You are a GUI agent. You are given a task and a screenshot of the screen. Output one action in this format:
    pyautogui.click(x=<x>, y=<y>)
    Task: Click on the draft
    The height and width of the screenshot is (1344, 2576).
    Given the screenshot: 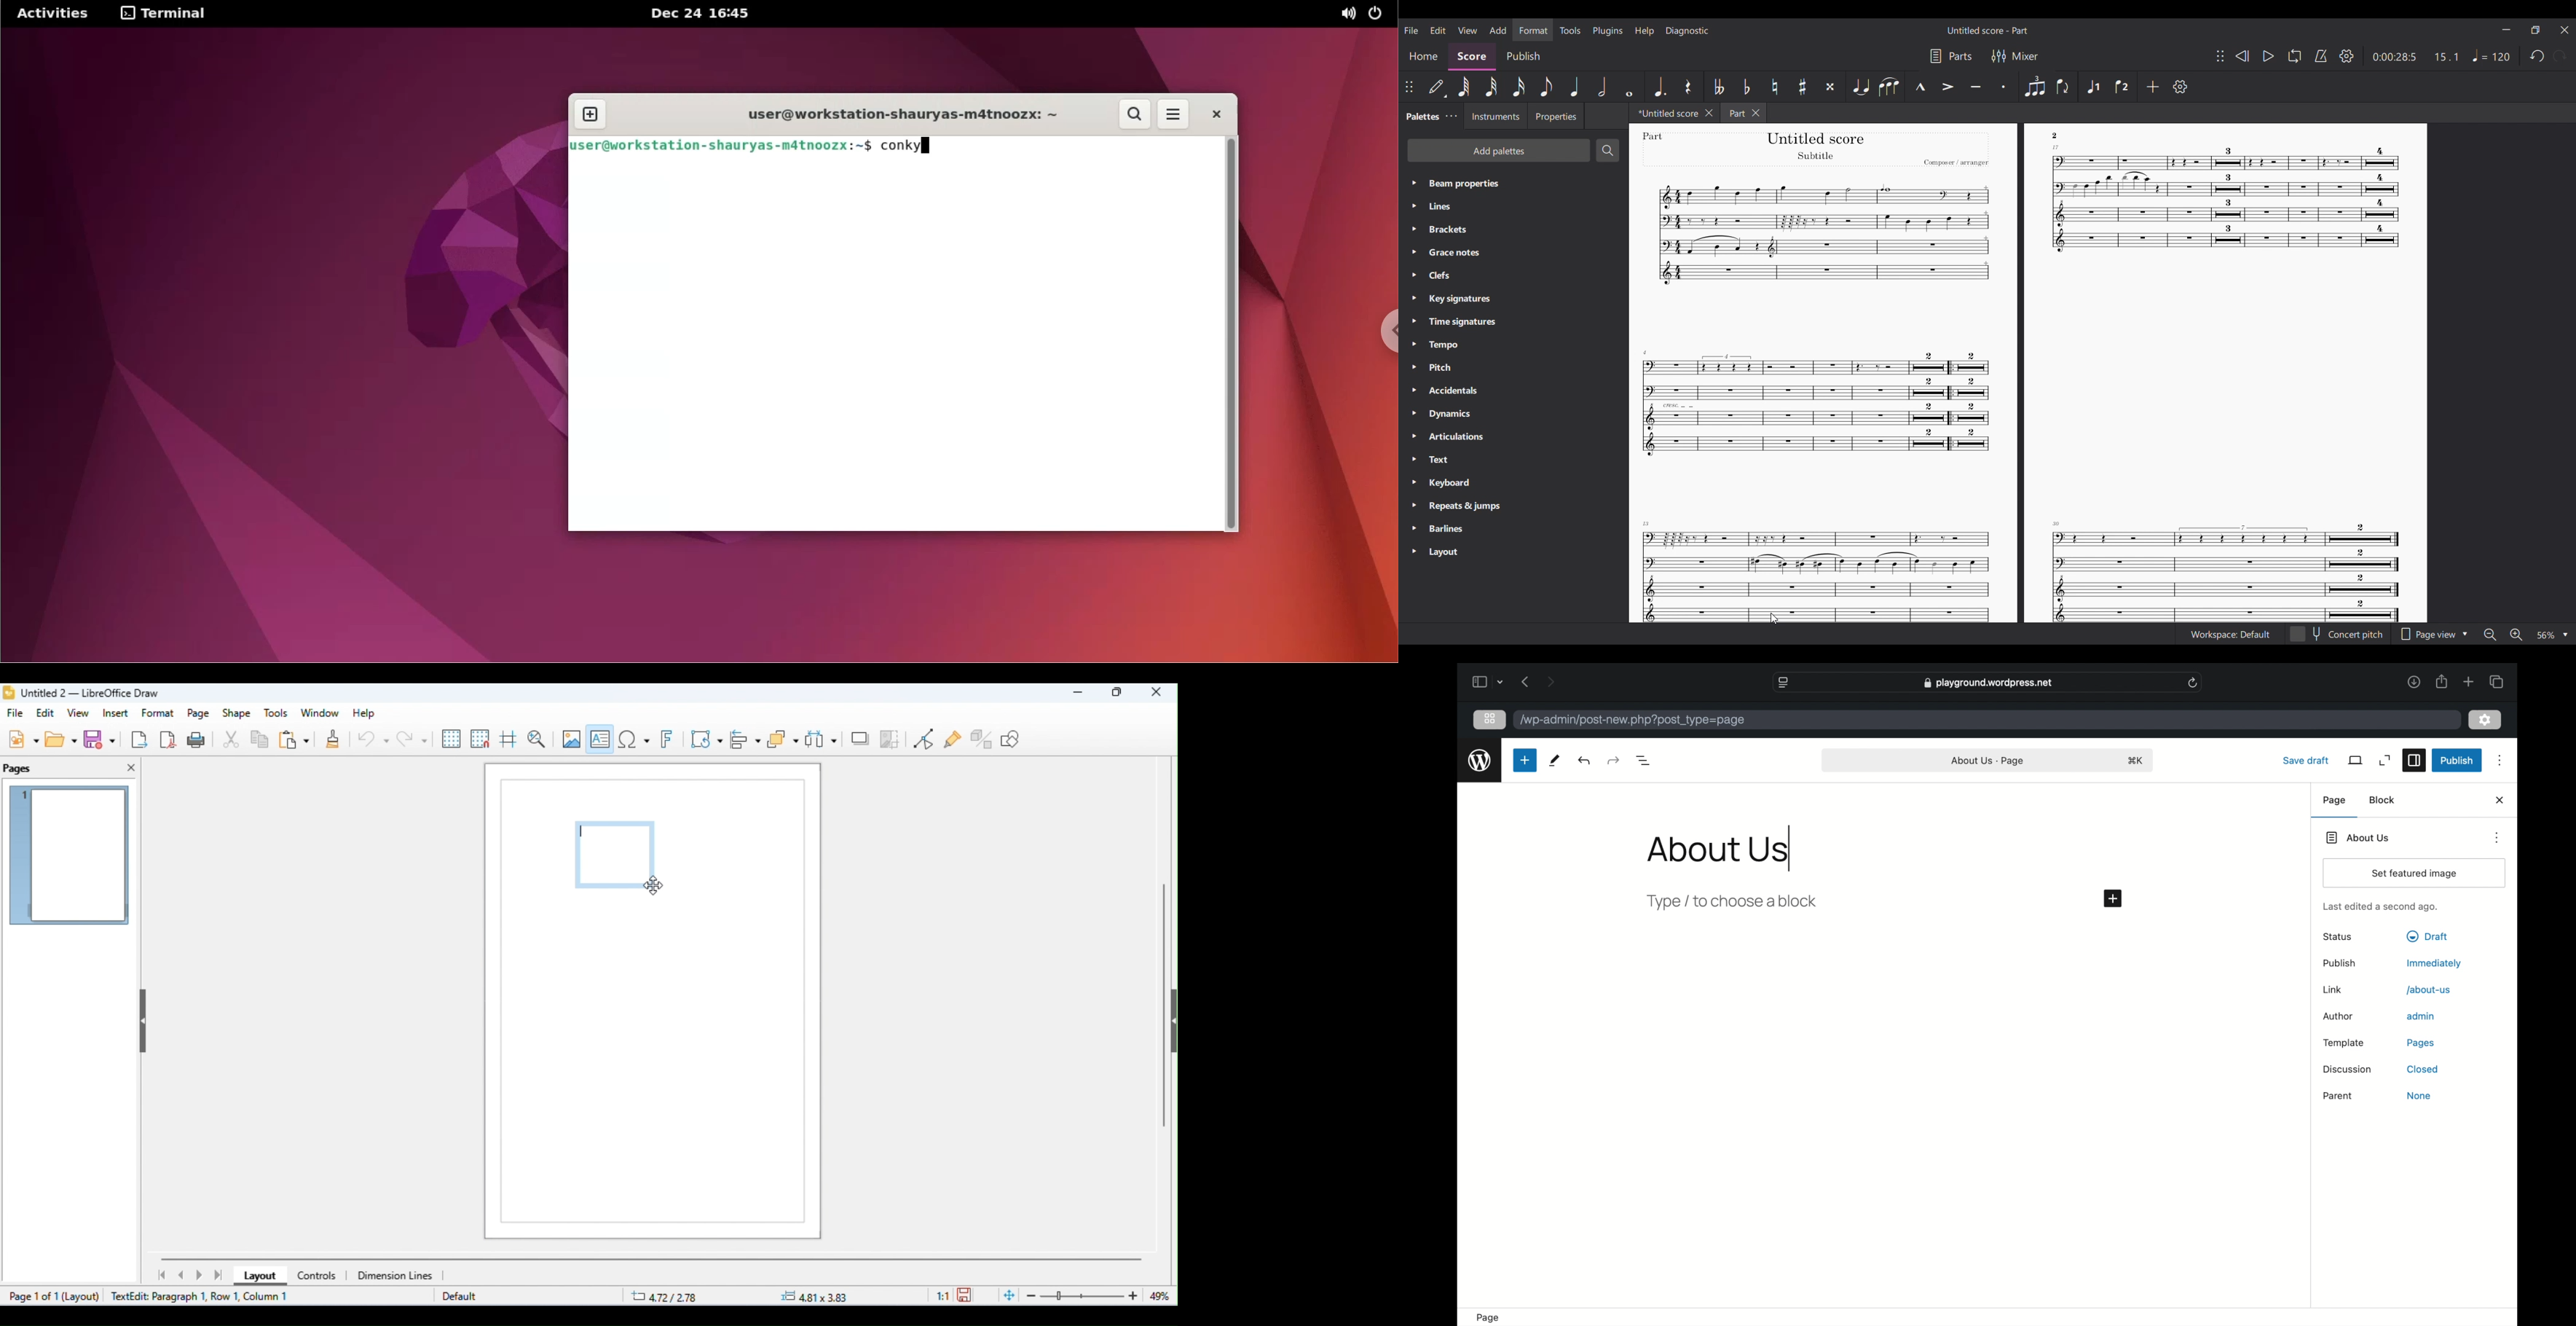 What is the action you would take?
    pyautogui.click(x=2427, y=937)
    